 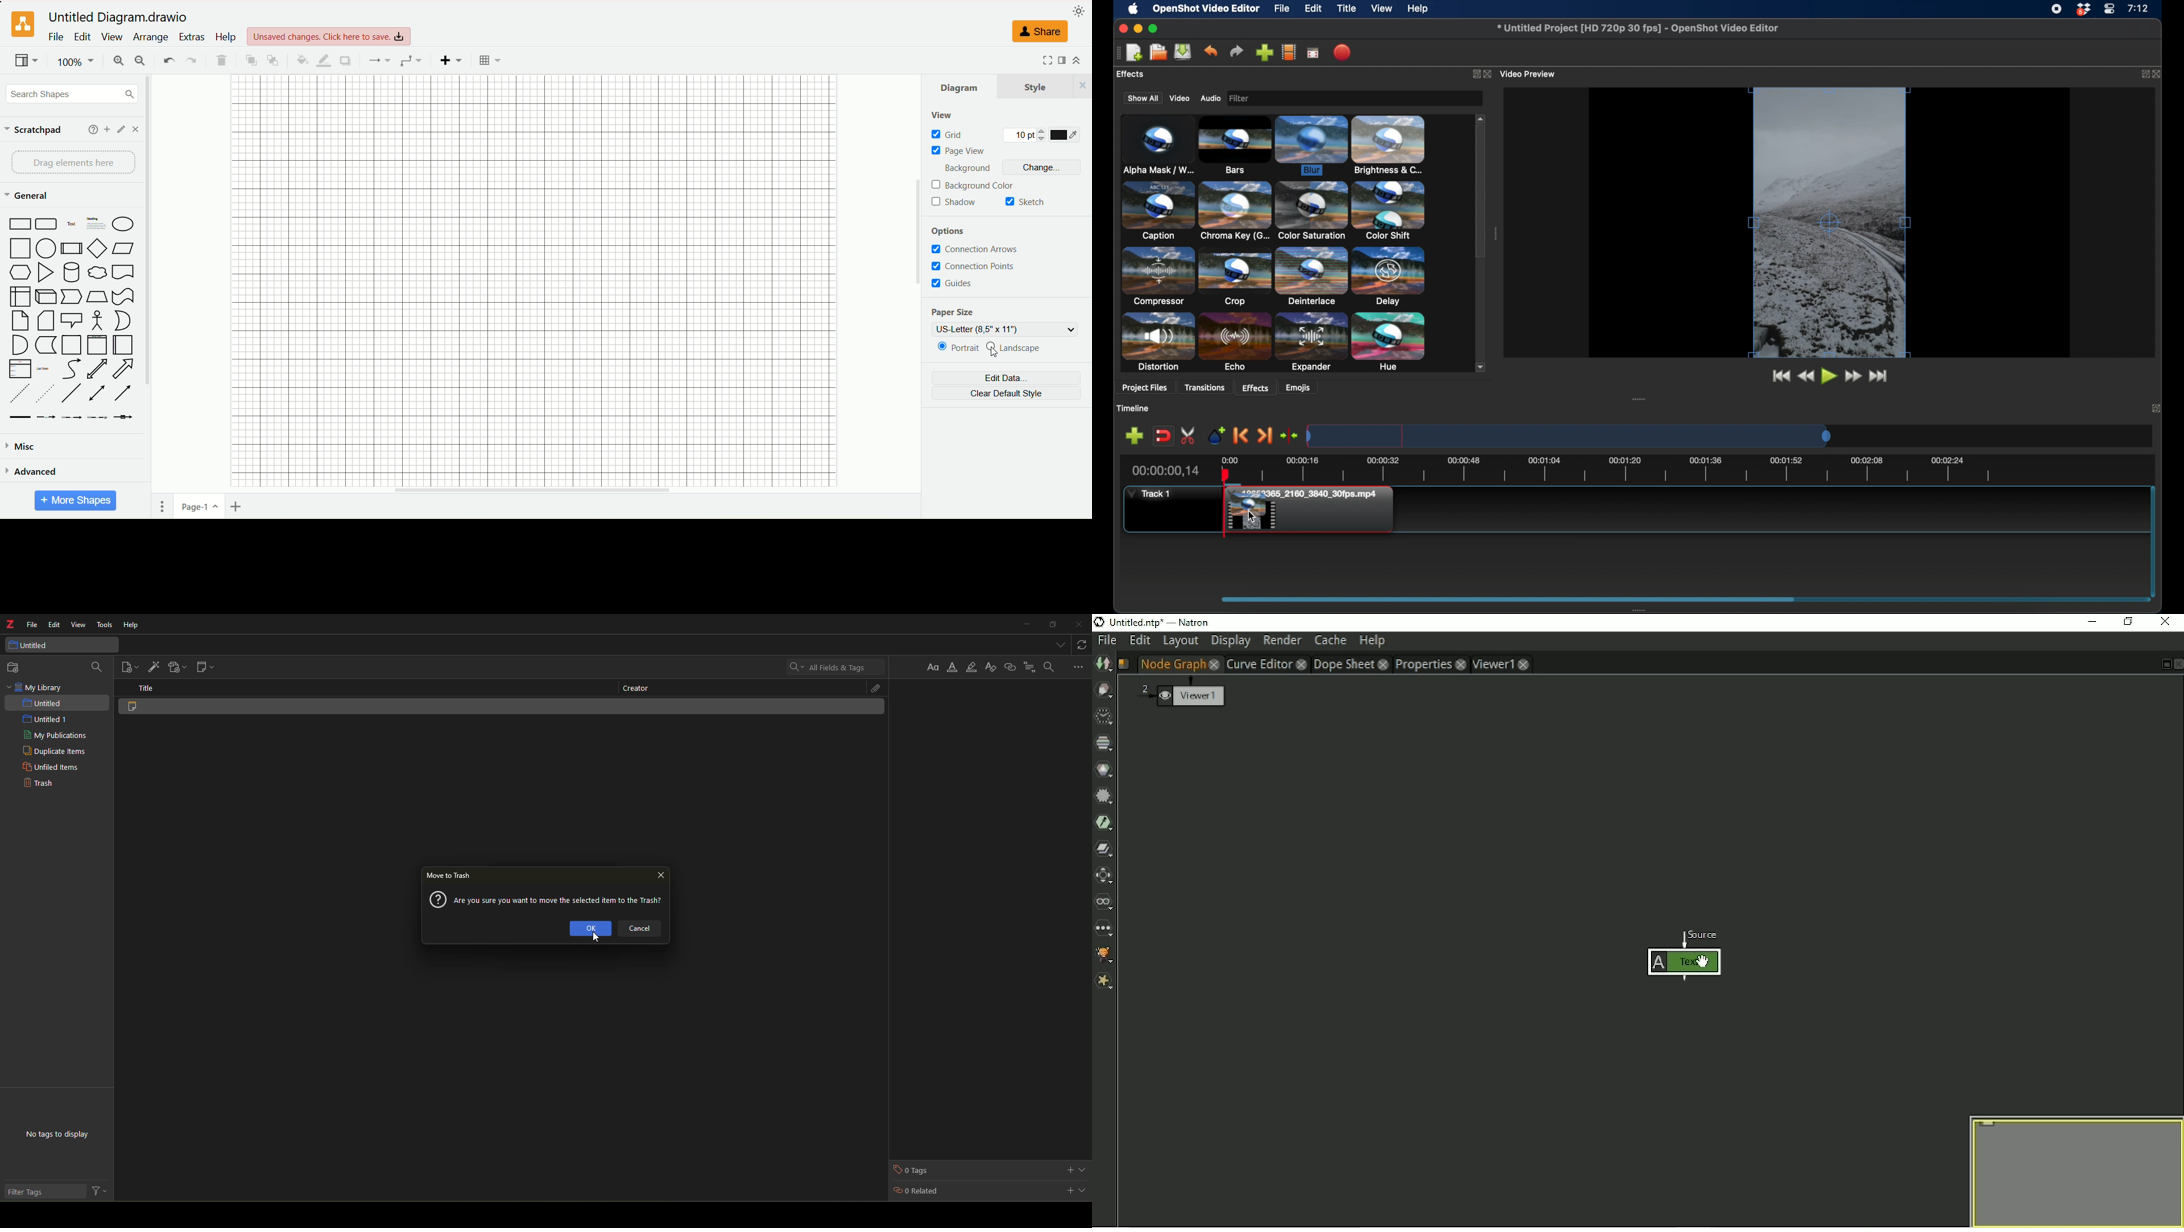 What do you see at coordinates (1068, 1169) in the screenshot?
I see `add` at bounding box center [1068, 1169].